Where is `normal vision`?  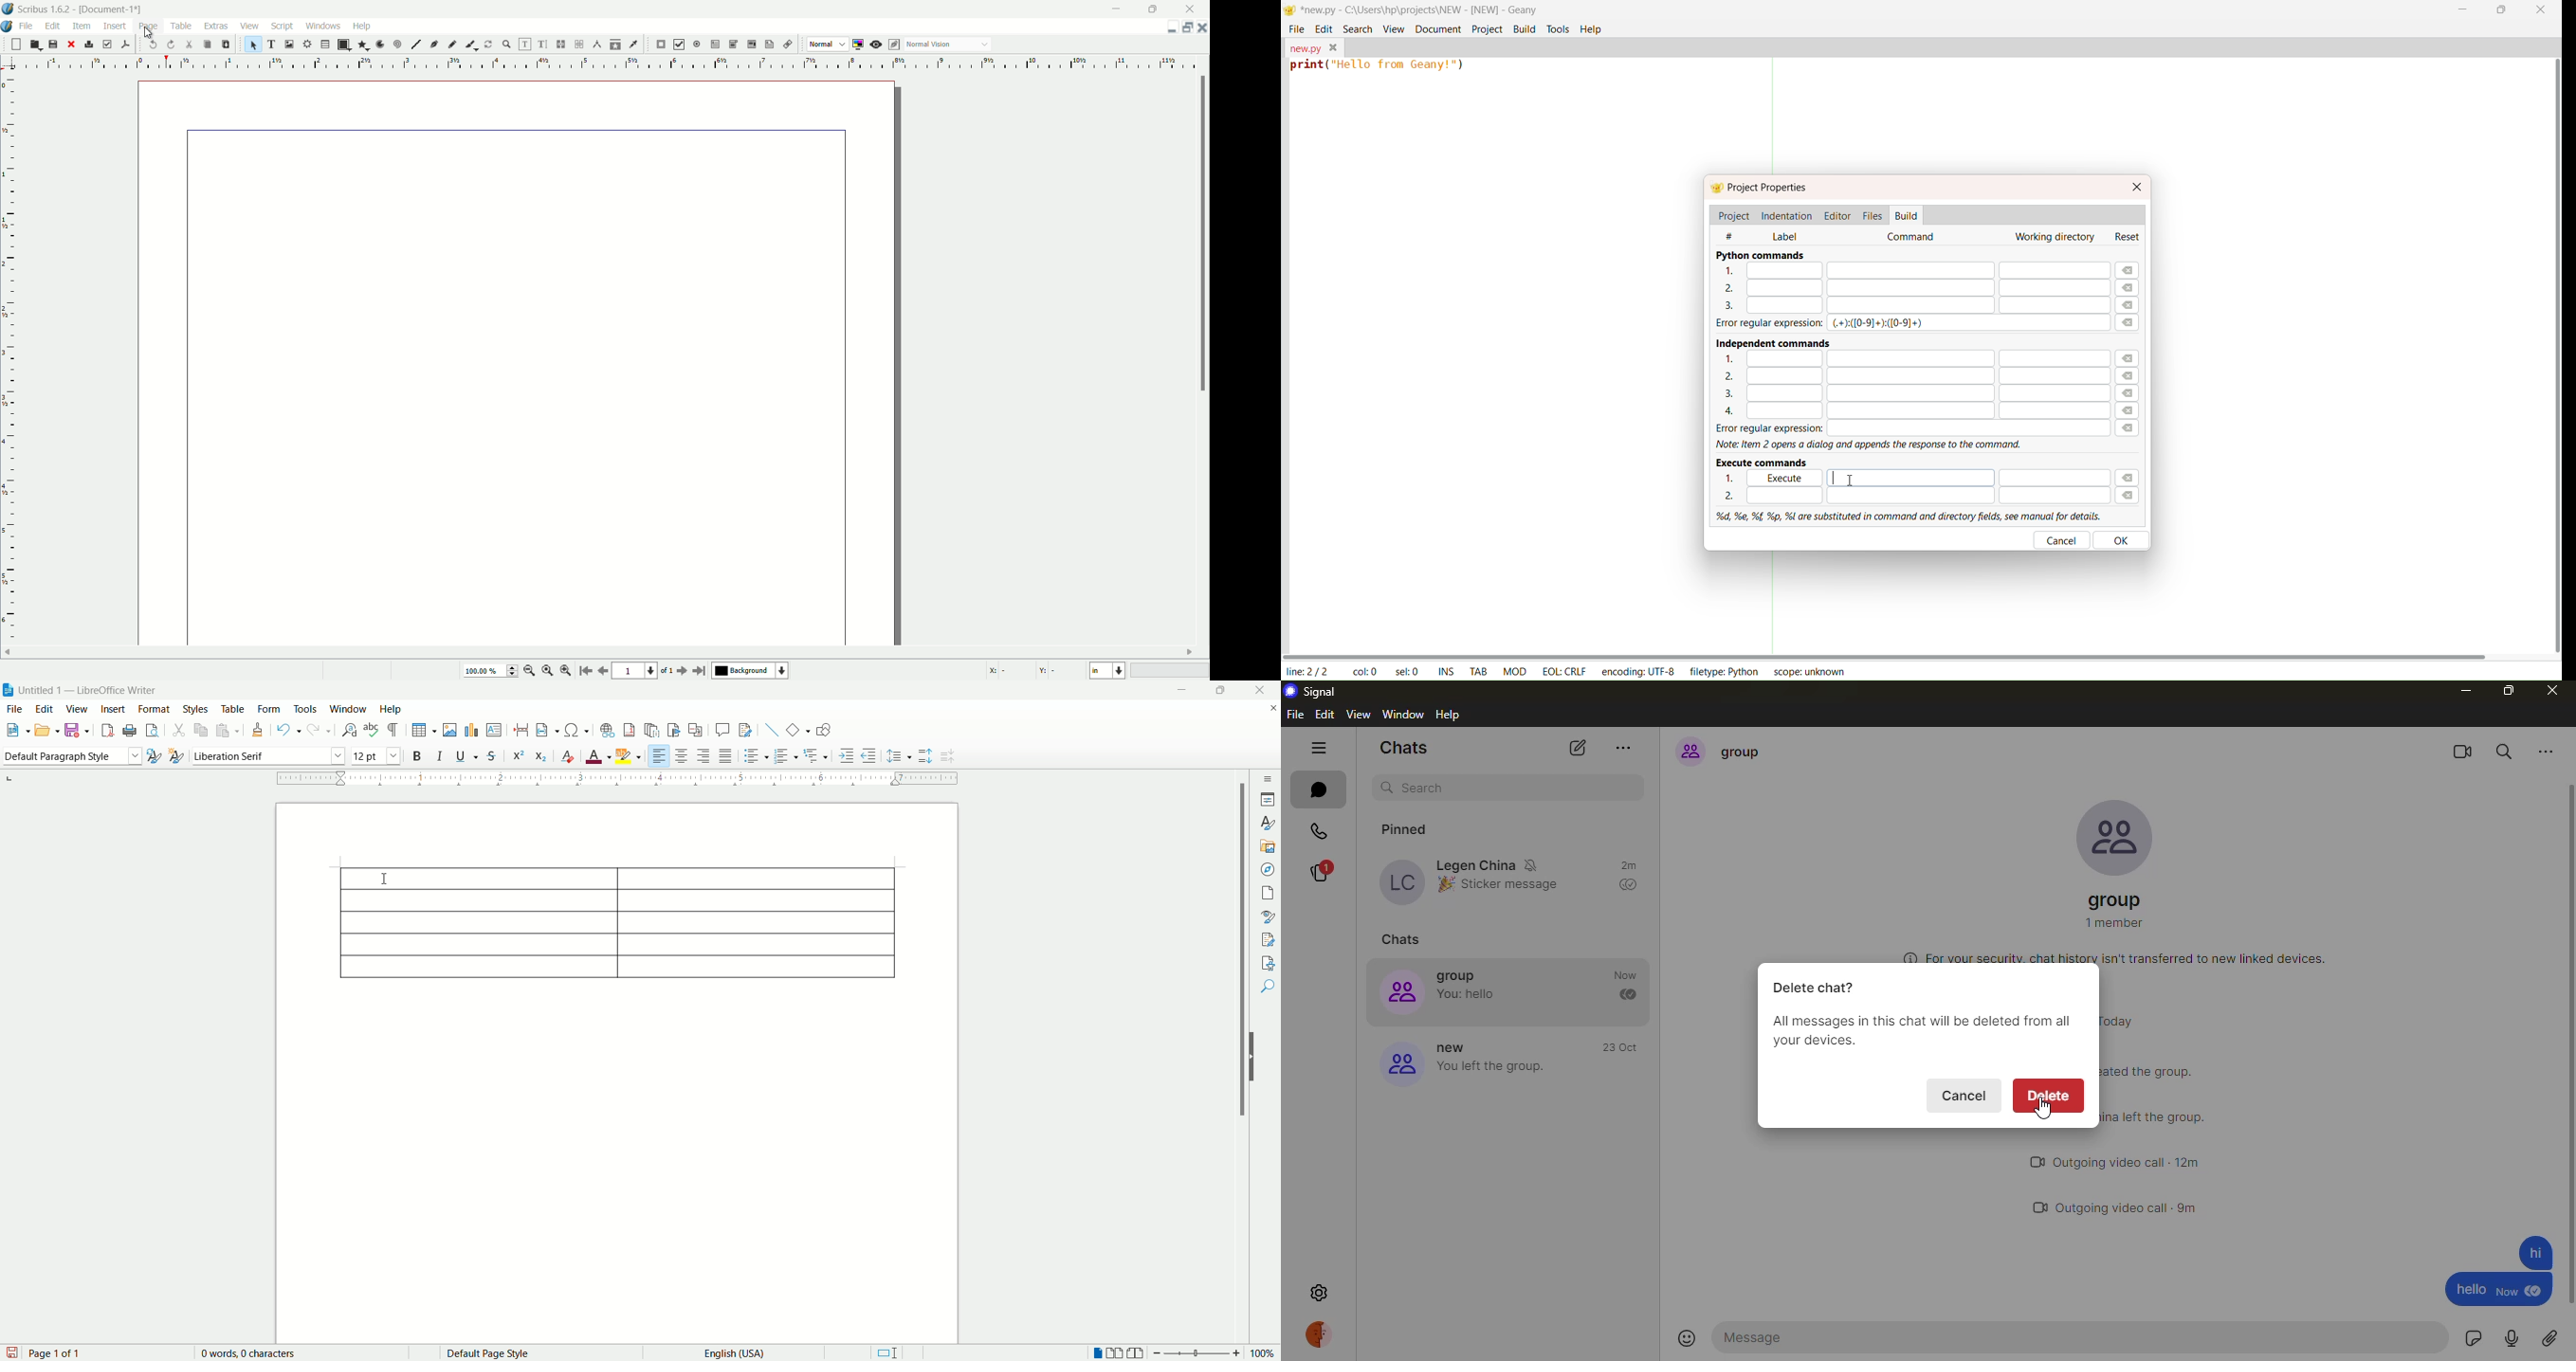
normal vision is located at coordinates (930, 45).